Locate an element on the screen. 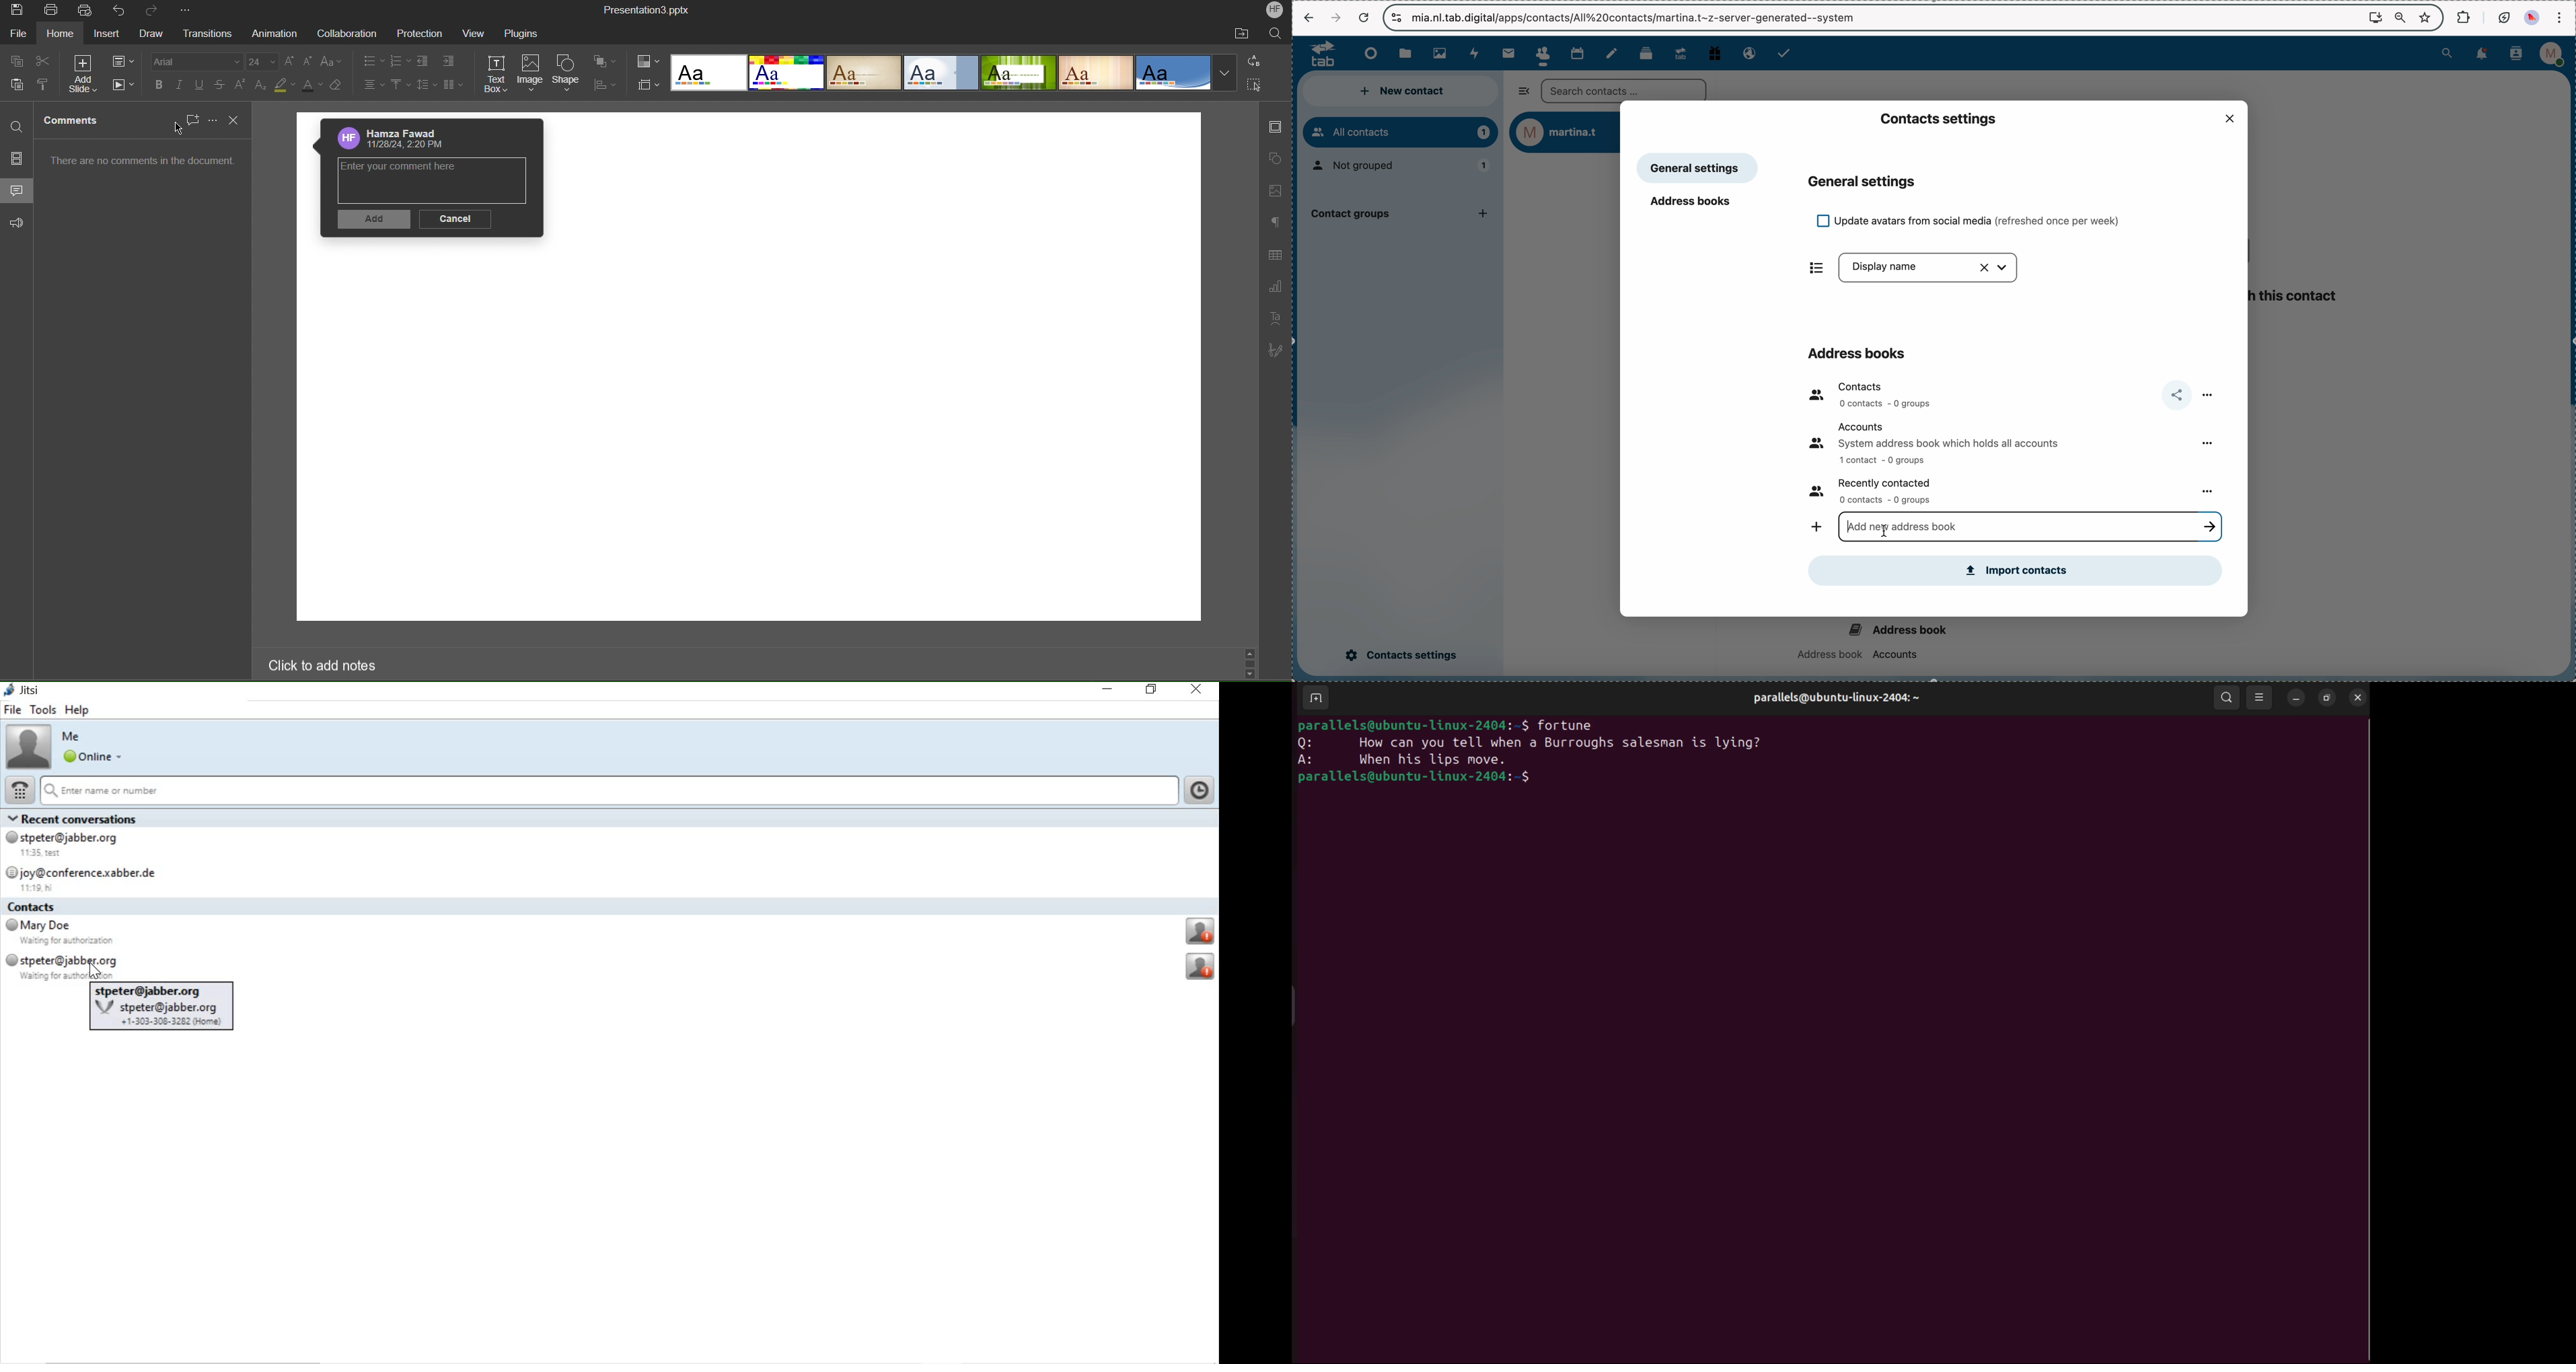 This screenshot has width=2576, height=1372. Animation is located at coordinates (277, 35).